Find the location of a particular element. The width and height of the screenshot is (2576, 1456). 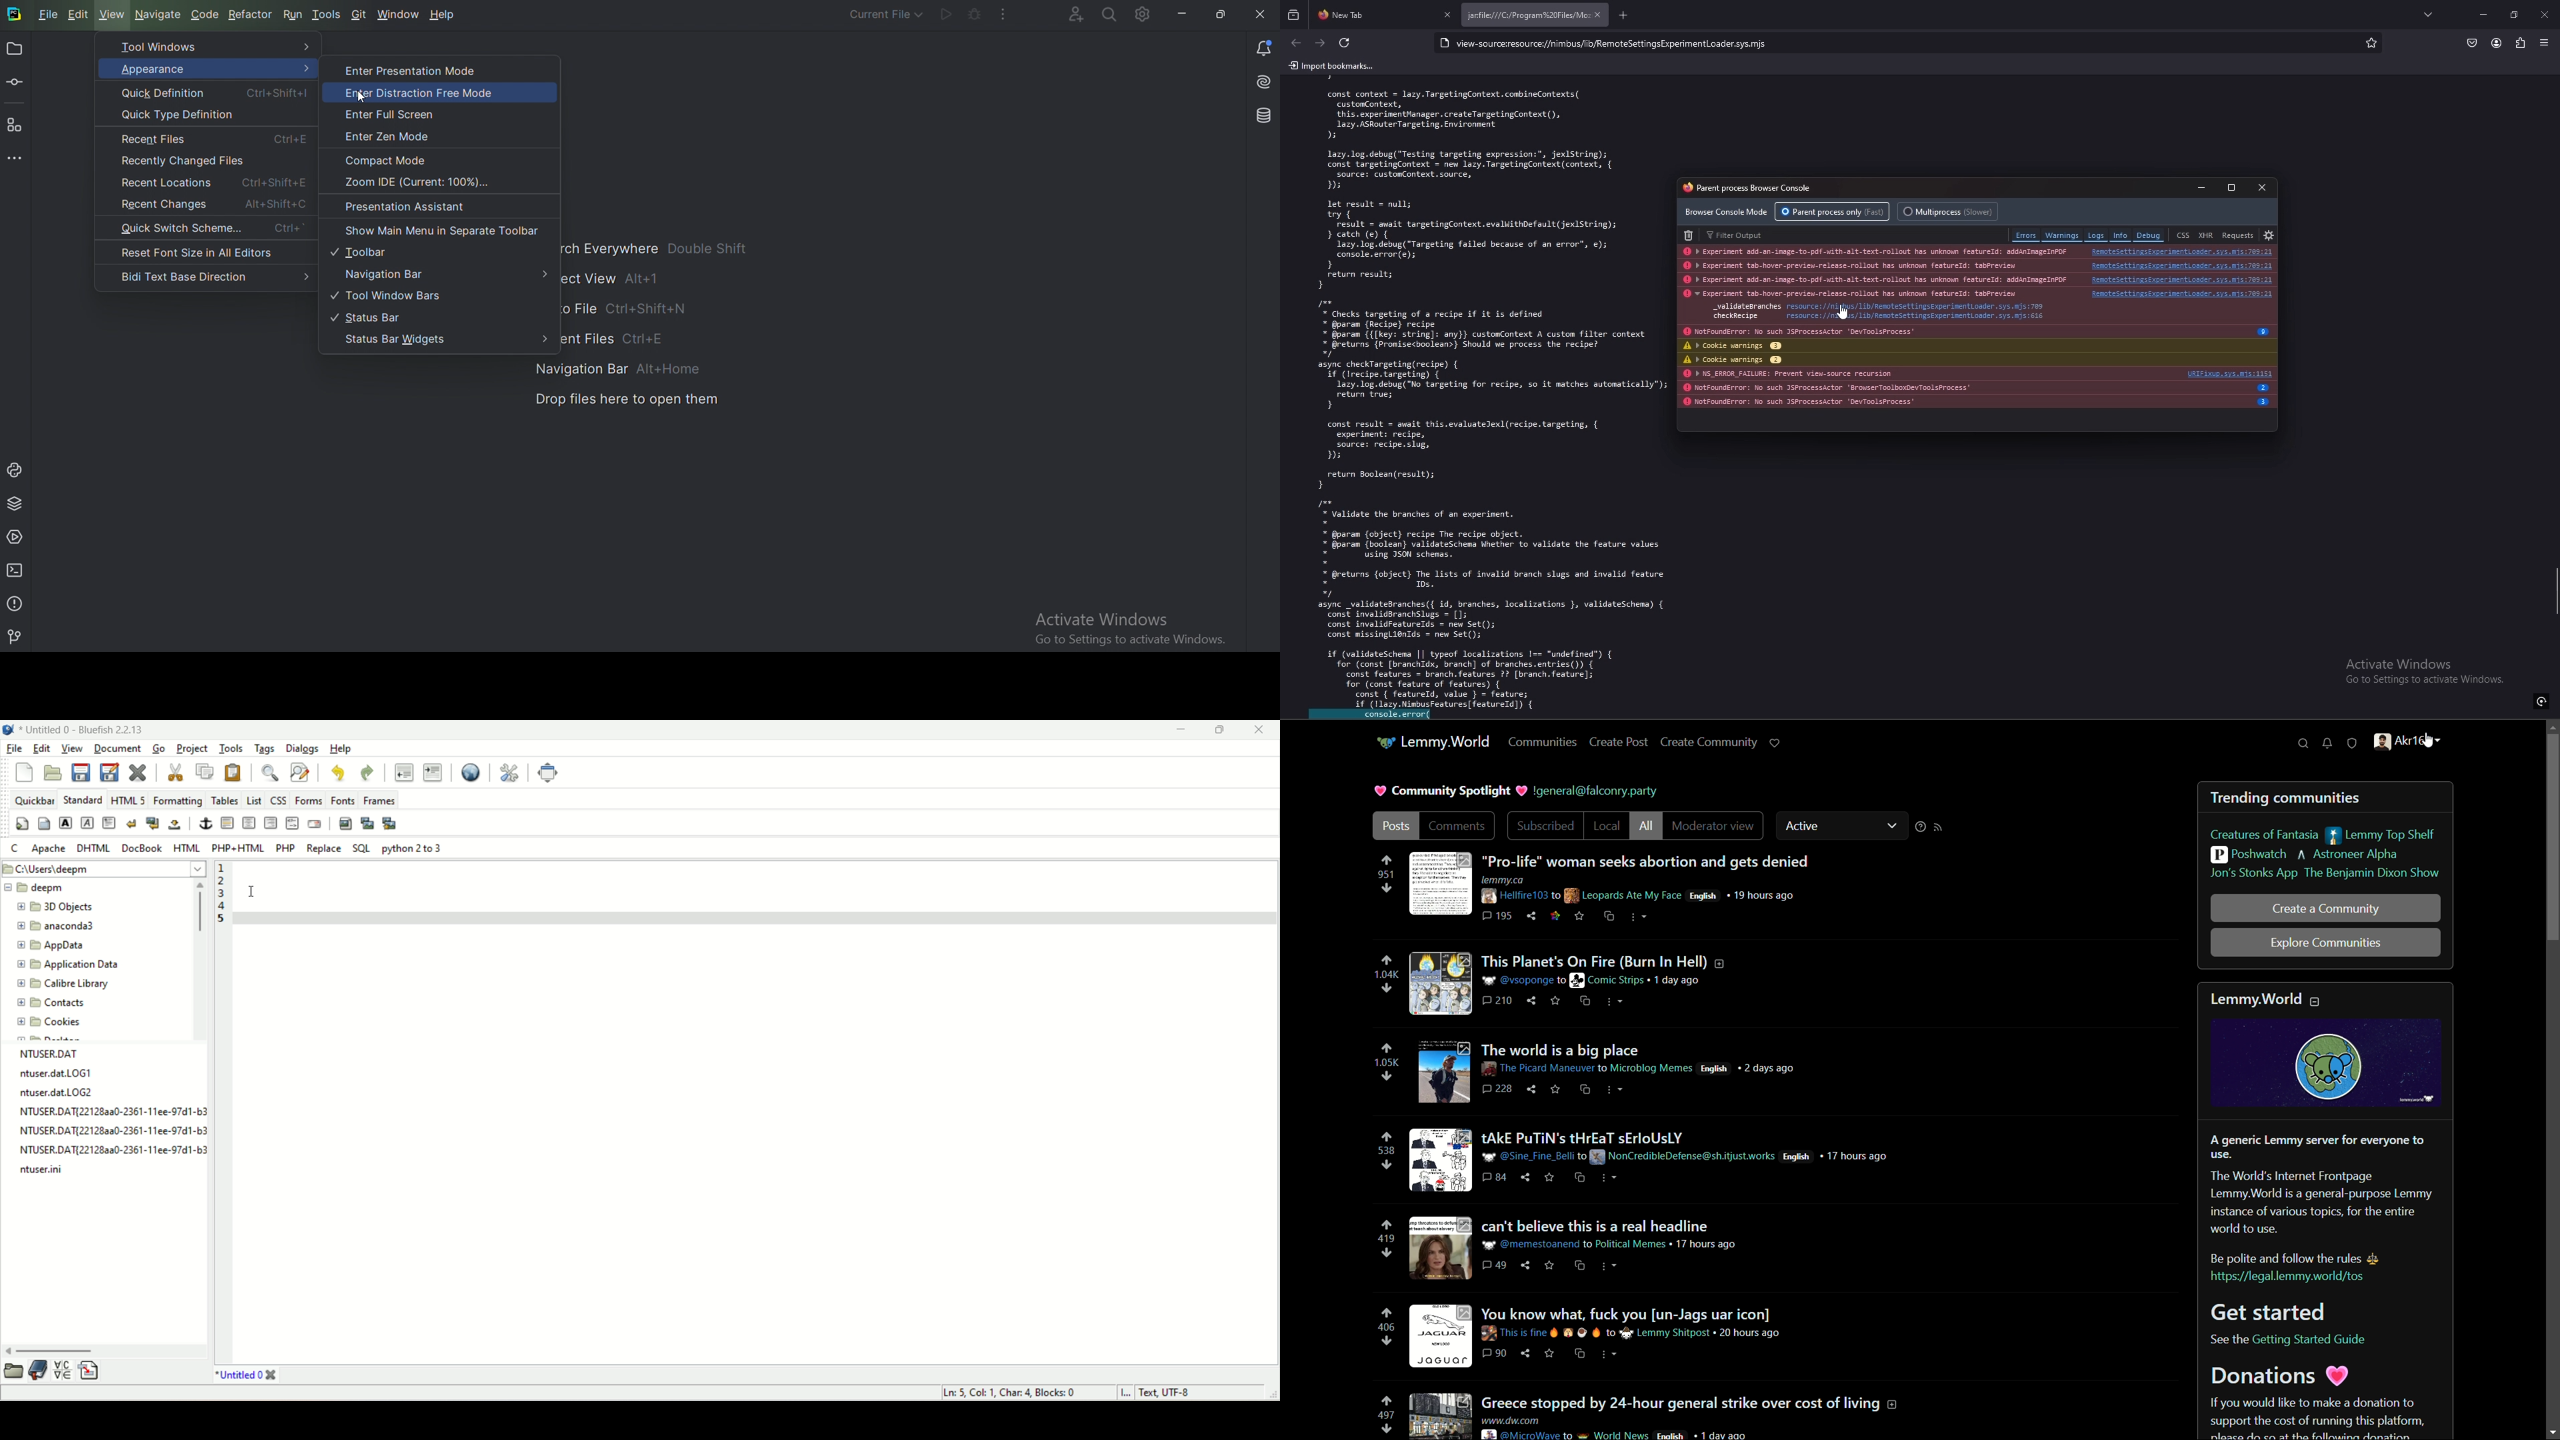

cut is located at coordinates (174, 773).